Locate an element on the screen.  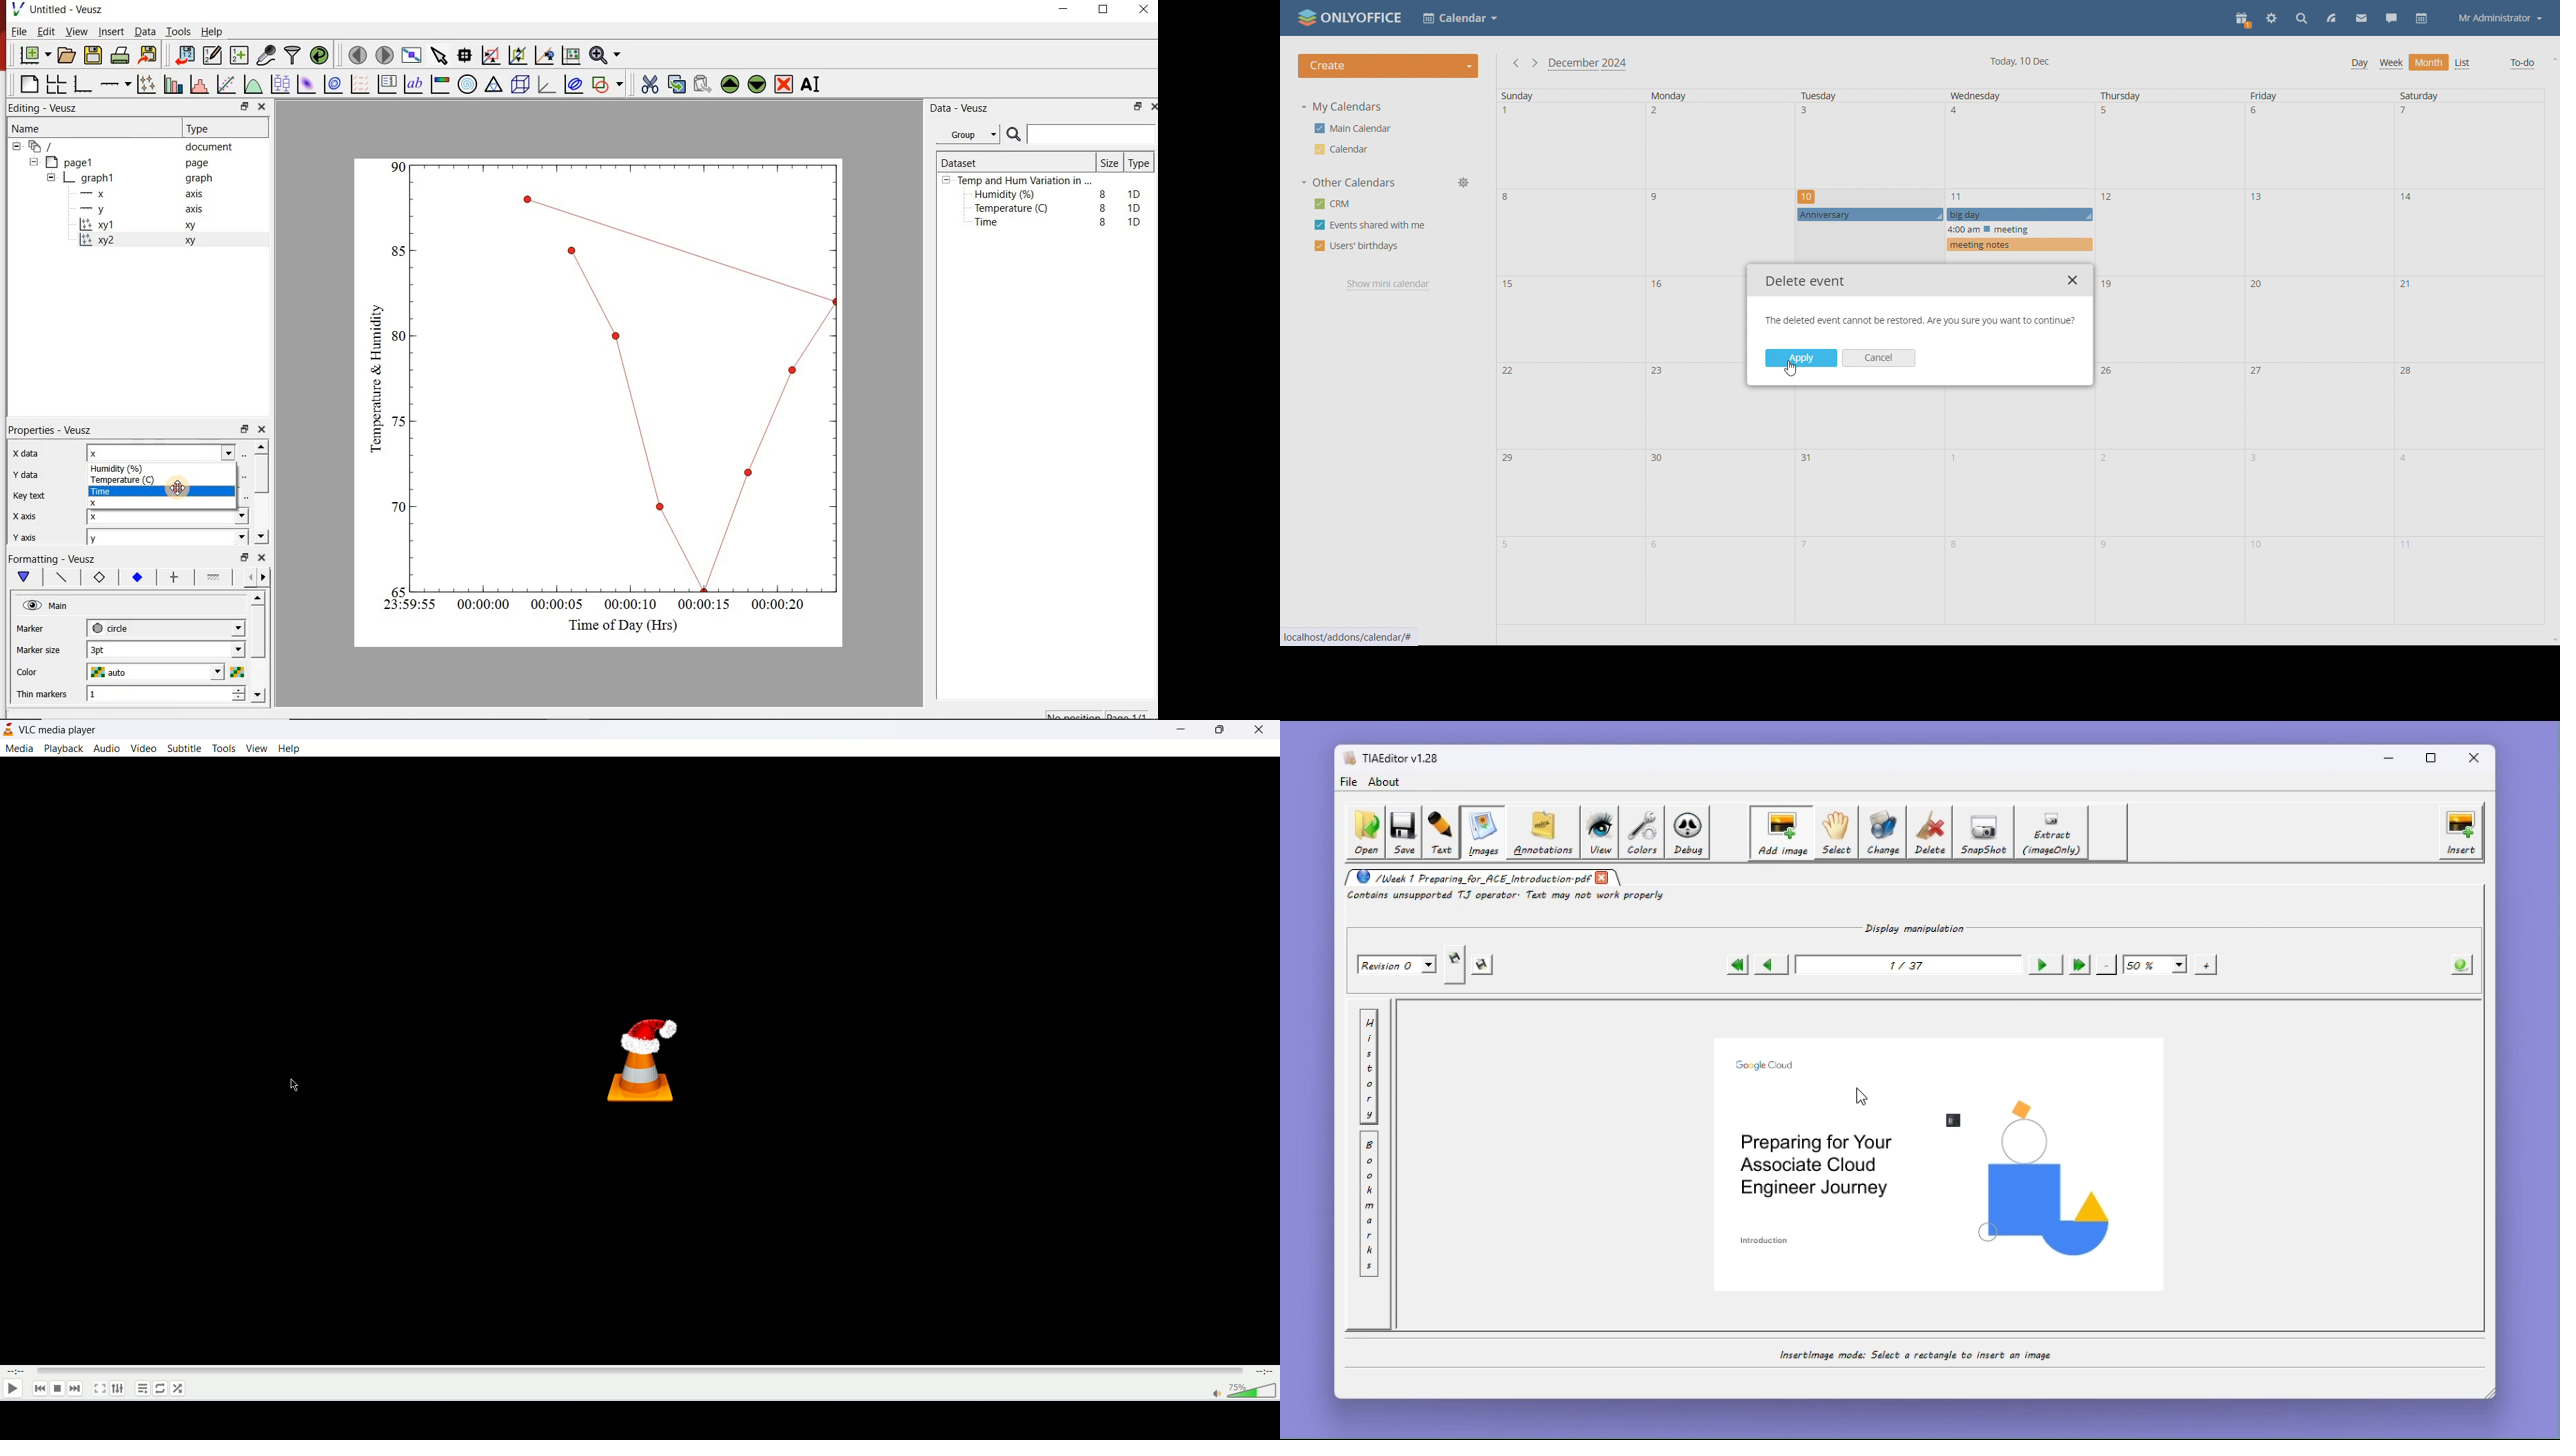
Time is located at coordinates (994, 226).